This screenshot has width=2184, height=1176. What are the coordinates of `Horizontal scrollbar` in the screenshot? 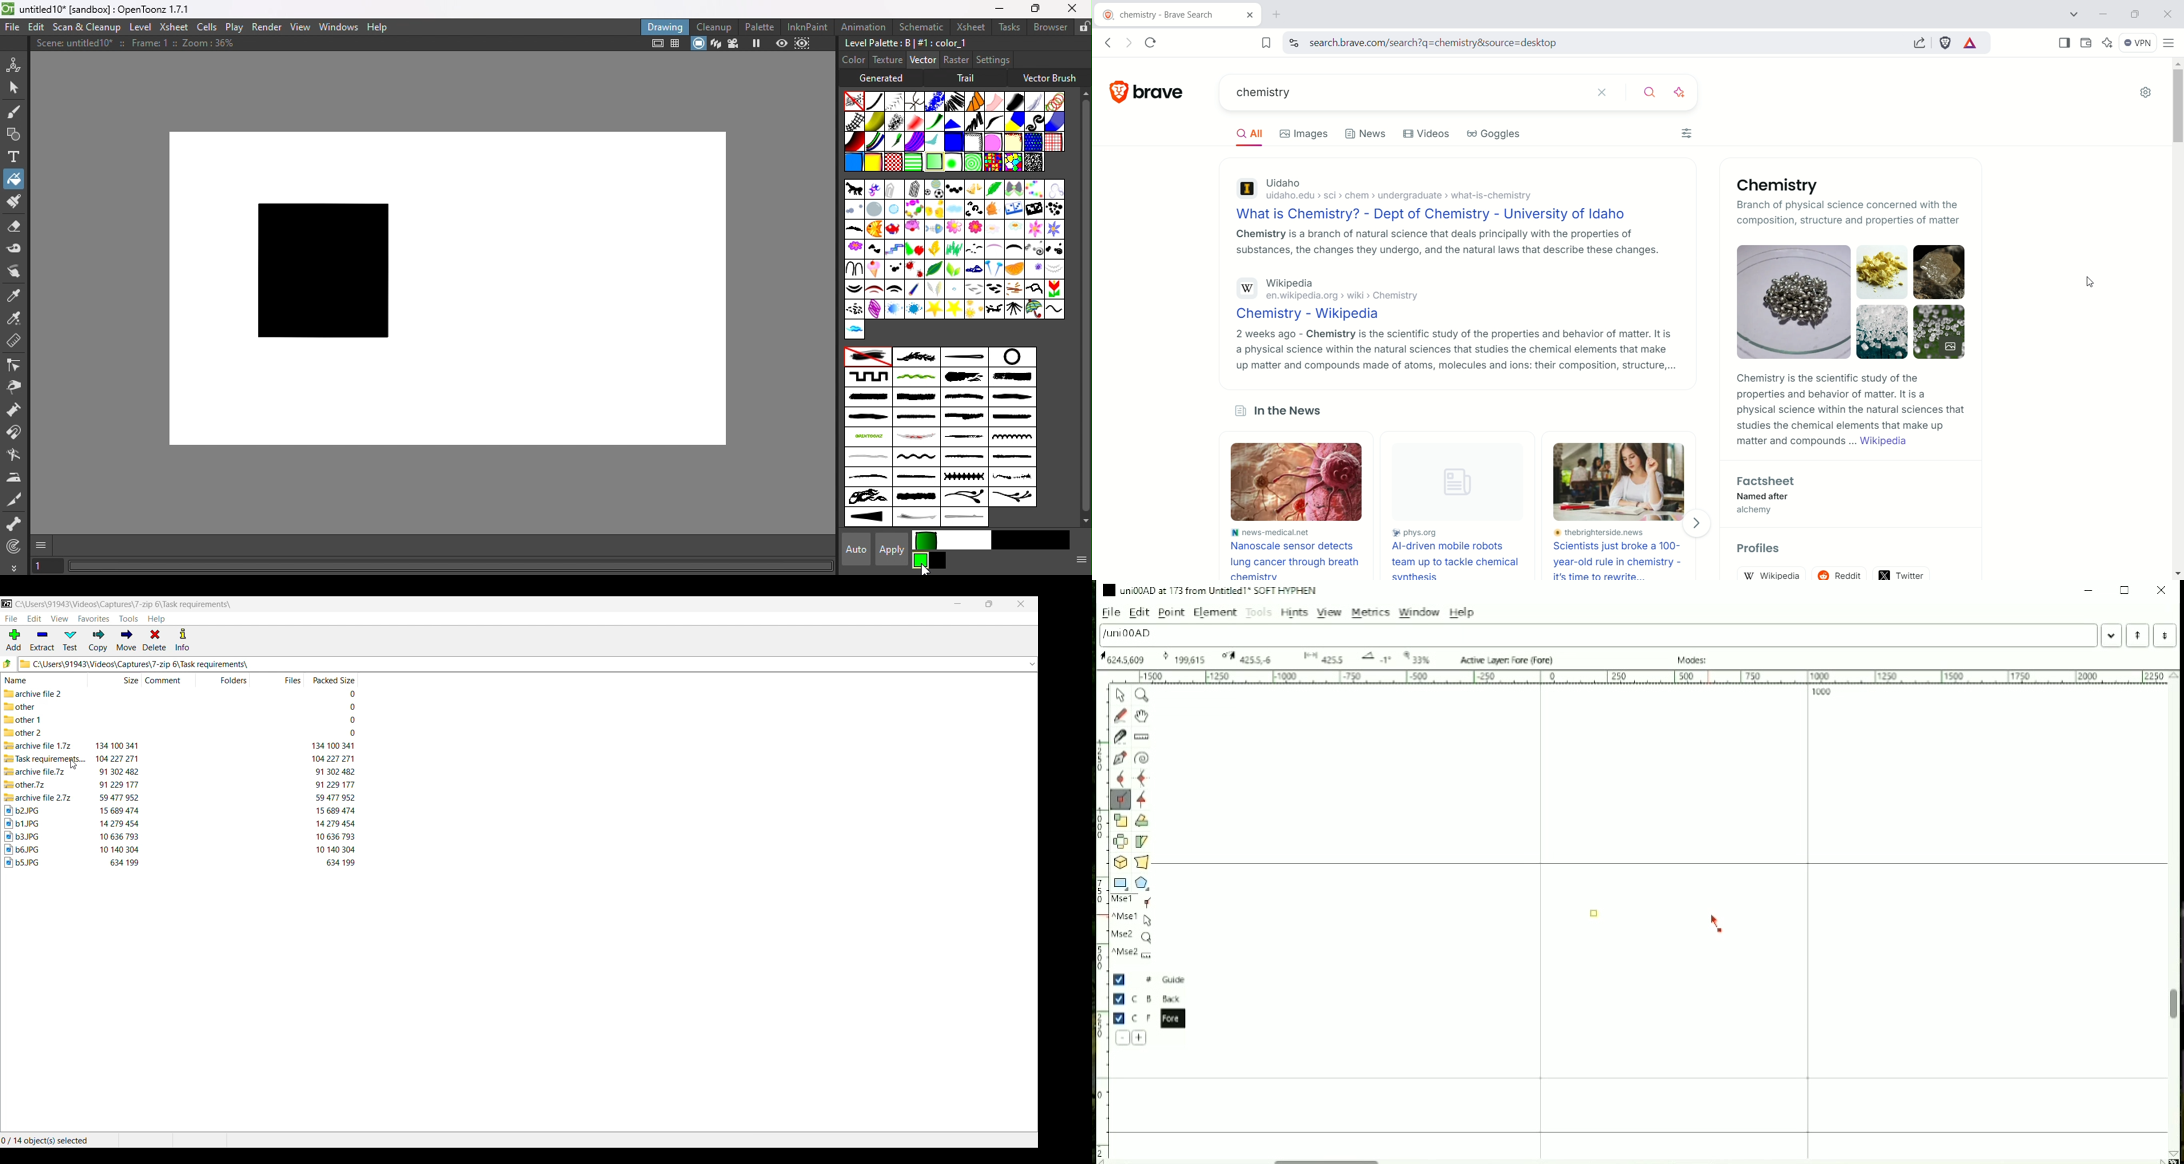 It's located at (1328, 1159).